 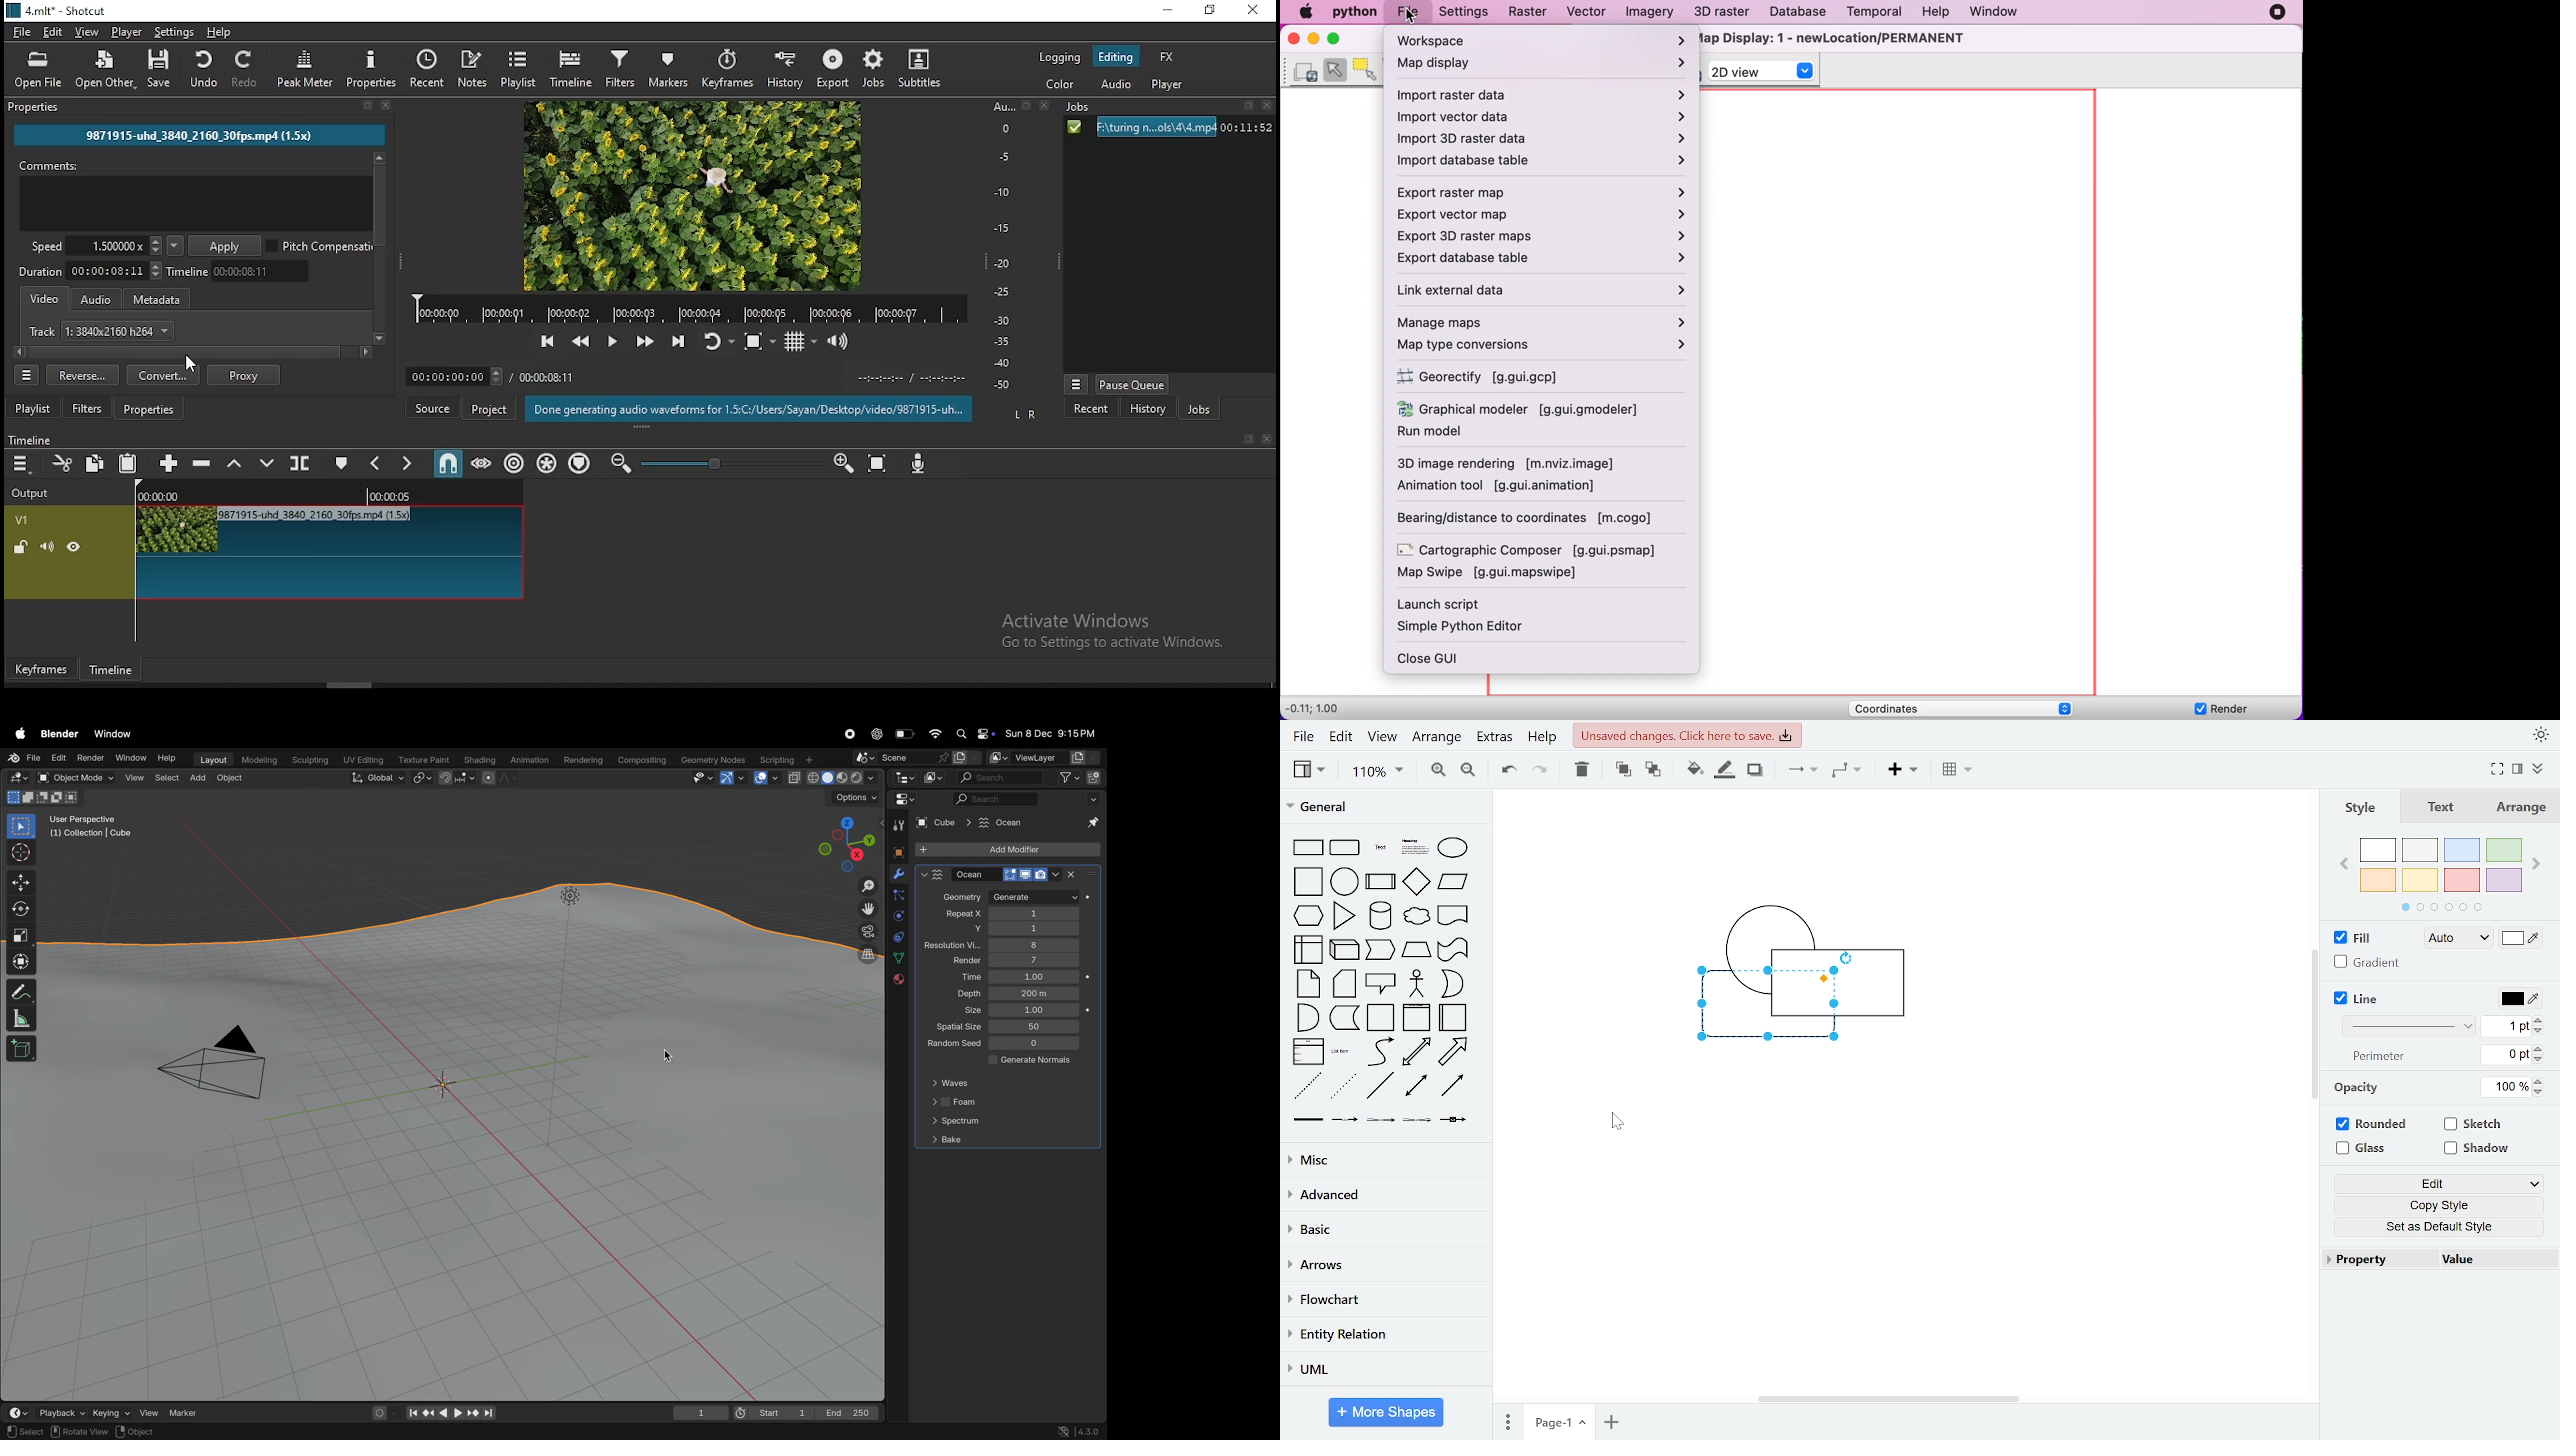 What do you see at coordinates (22, 1049) in the screenshot?
I see `add cube` at bounding box center [22, 1049].